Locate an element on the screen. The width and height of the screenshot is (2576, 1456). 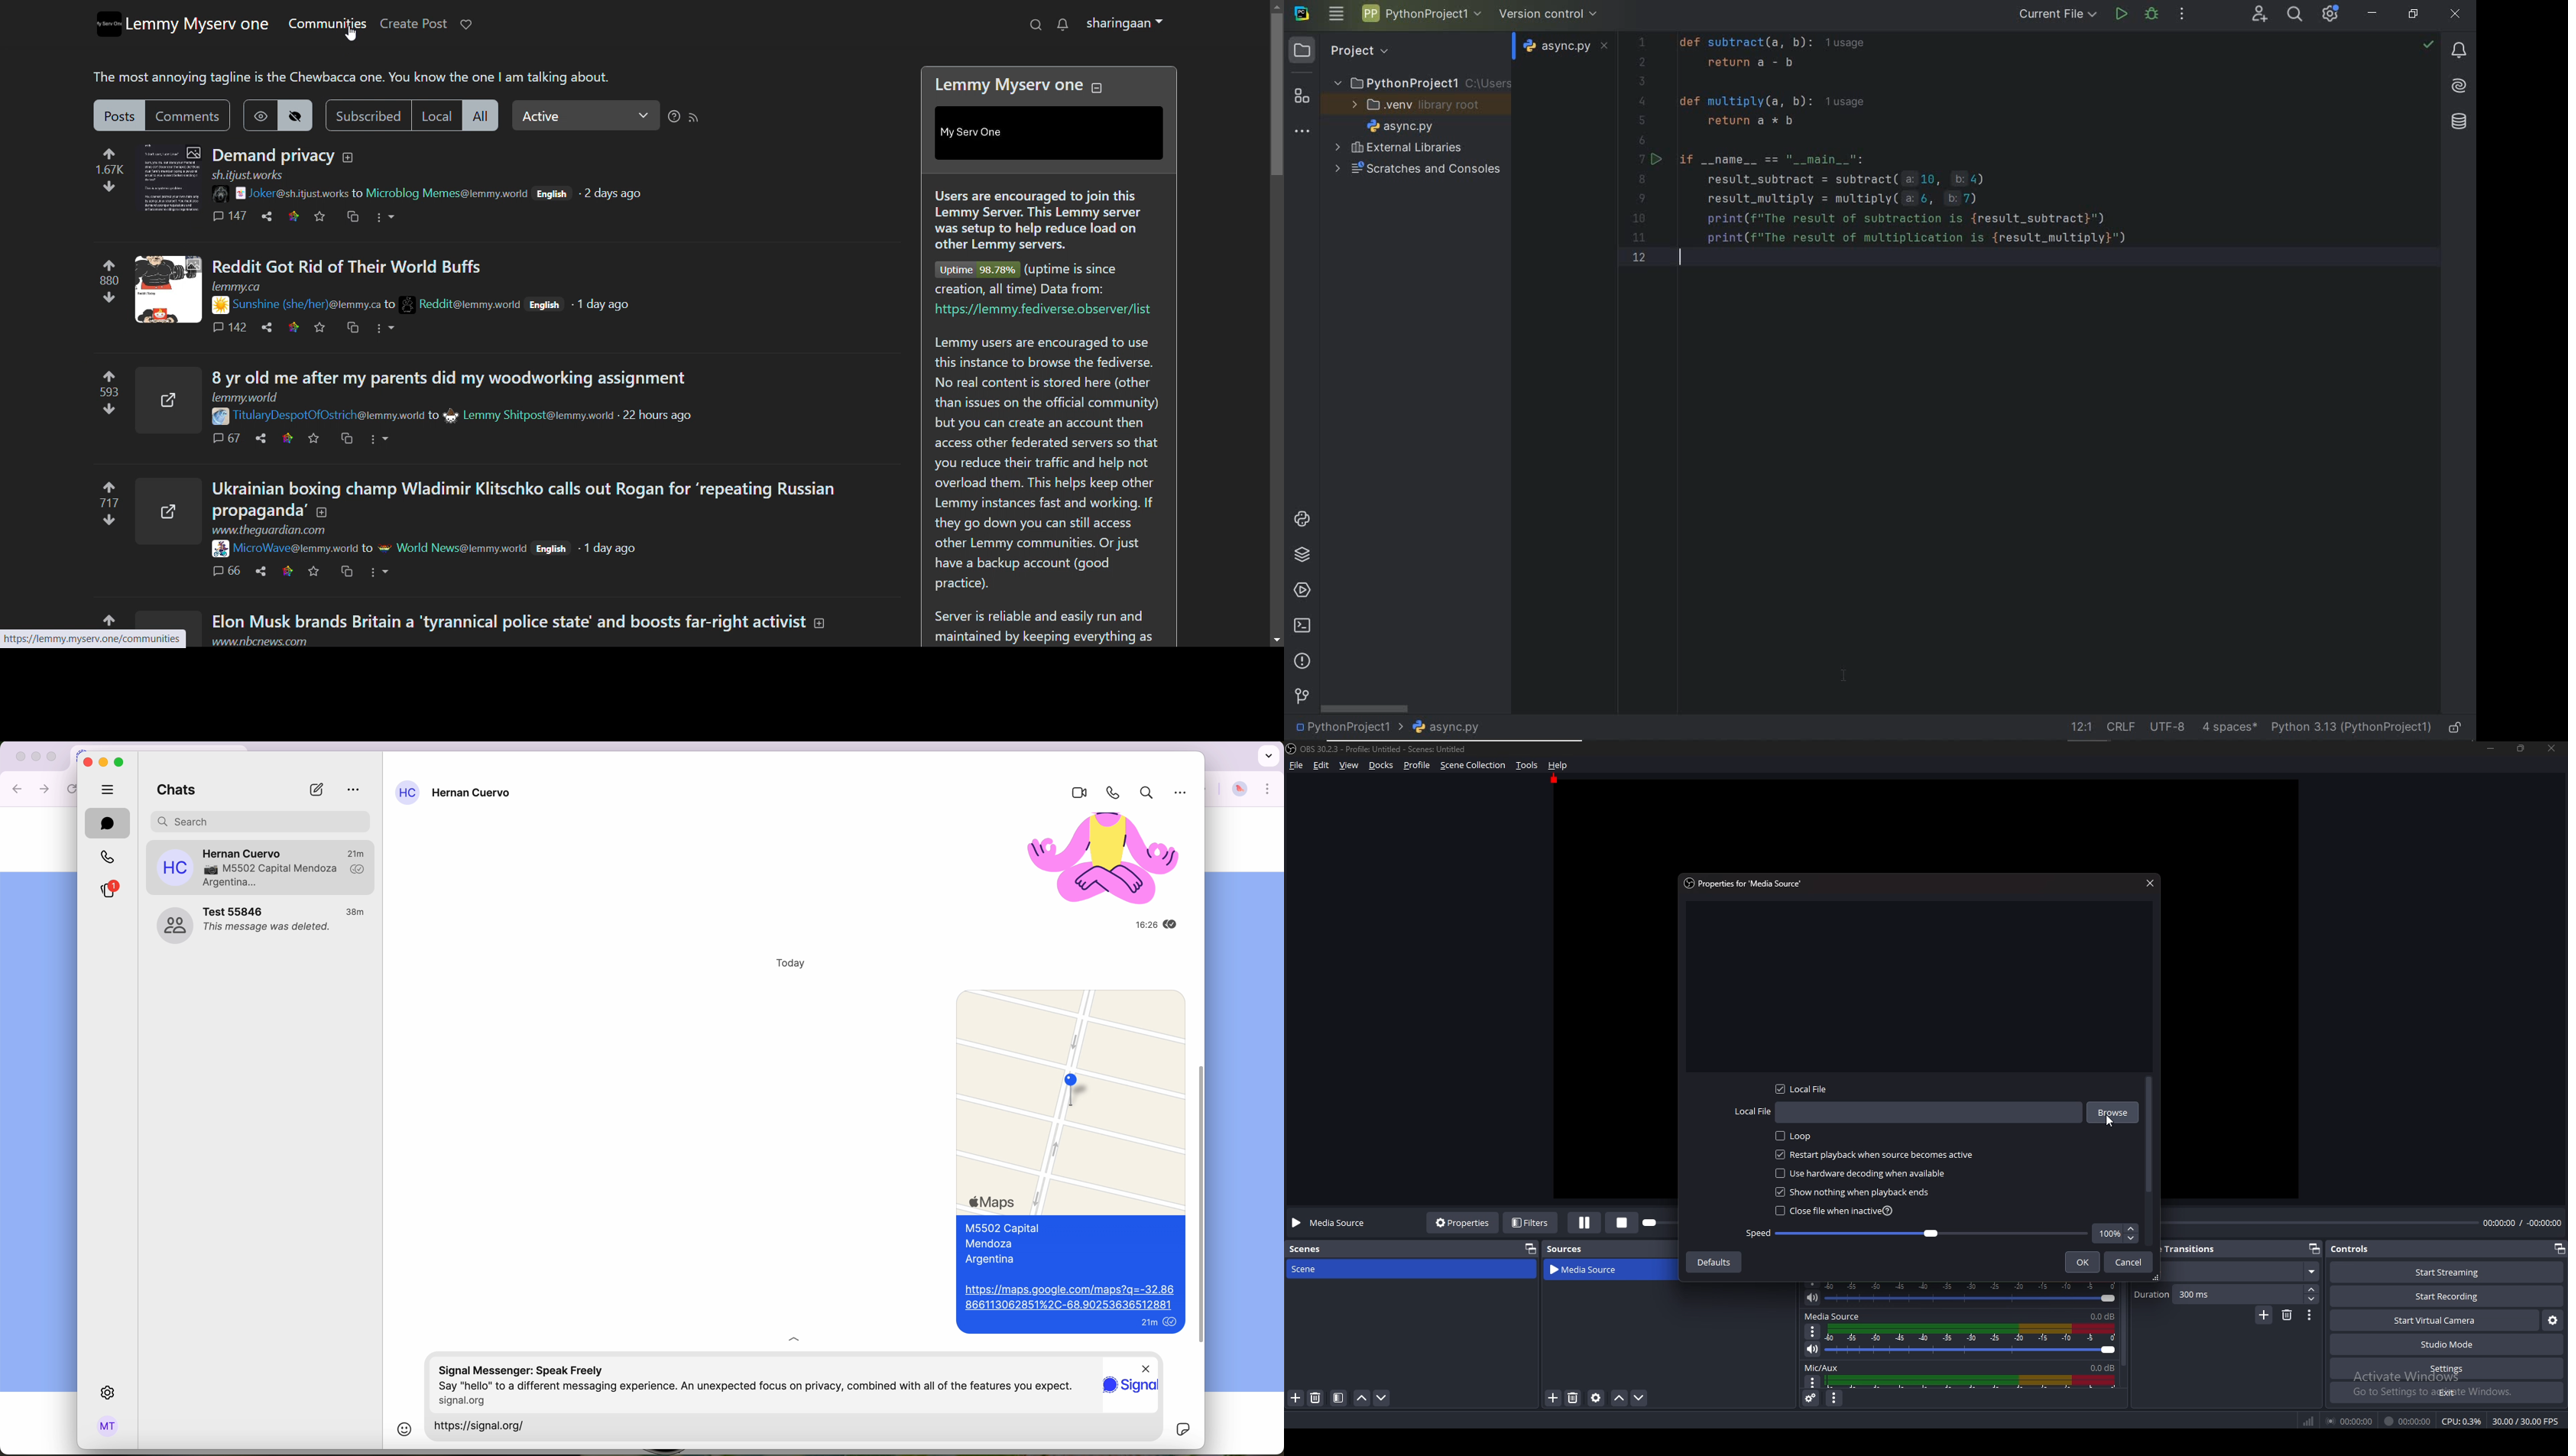
Resize is located at coordinates (2521, 747).